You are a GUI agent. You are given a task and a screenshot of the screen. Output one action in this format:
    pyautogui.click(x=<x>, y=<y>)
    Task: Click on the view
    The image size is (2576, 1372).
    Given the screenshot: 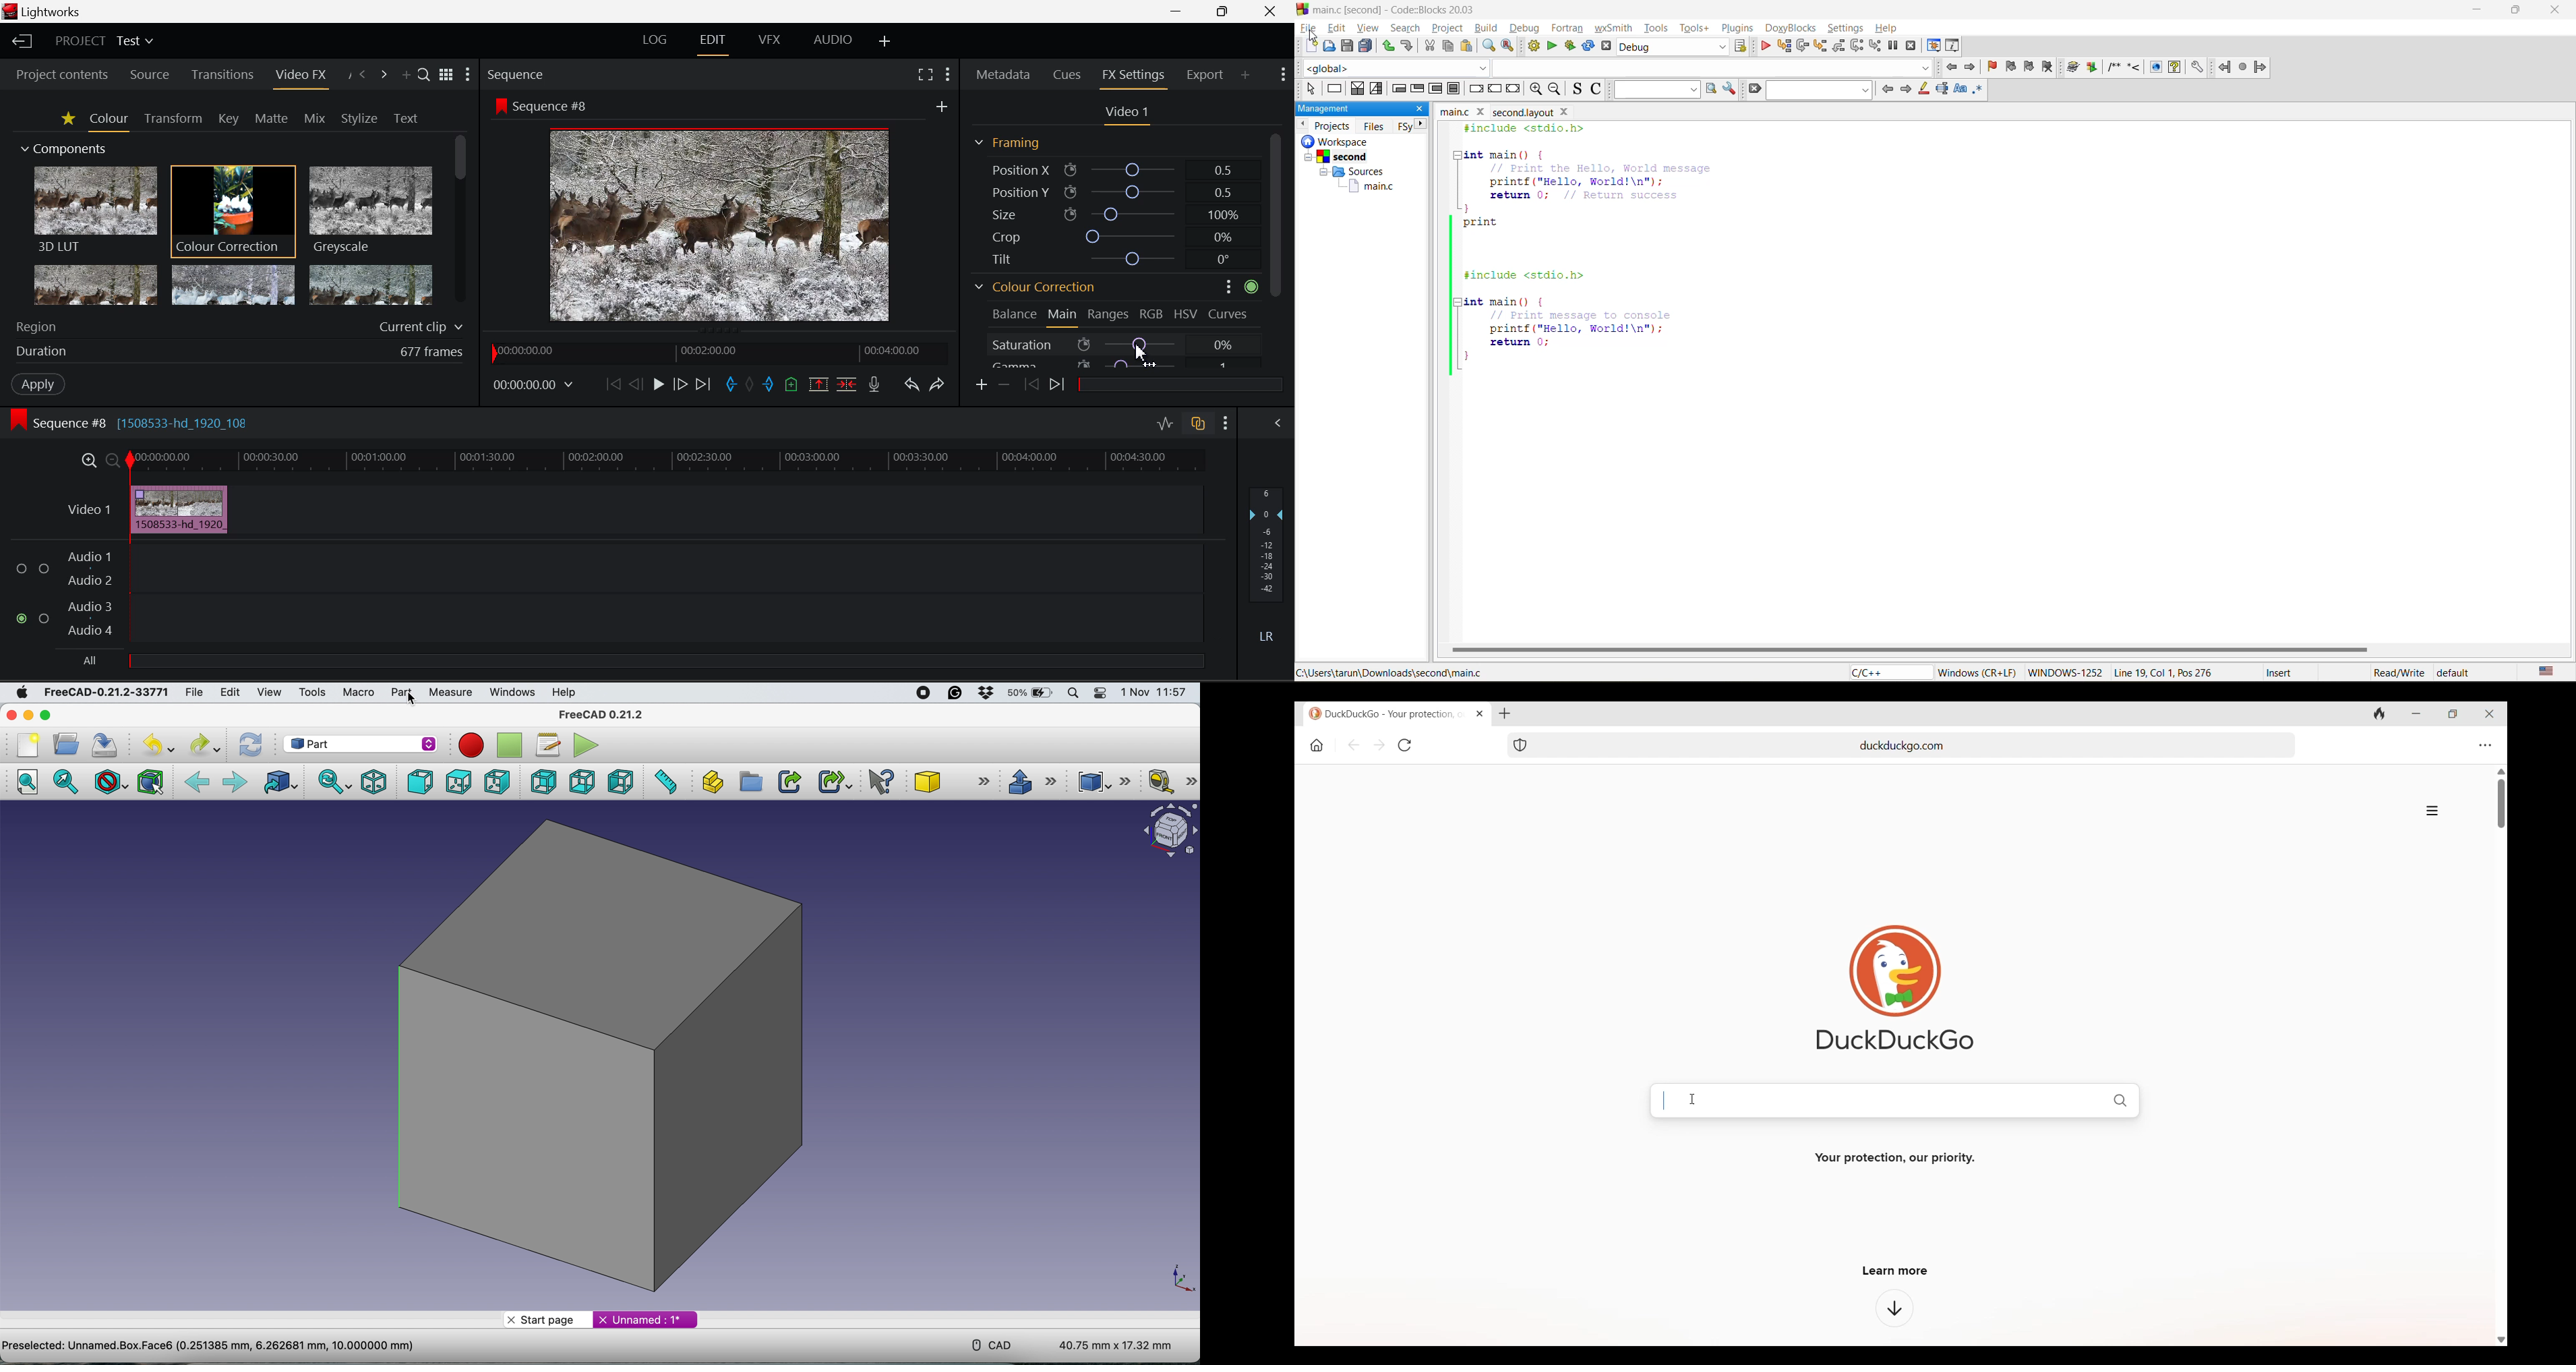 What is the action you would take?
    pyautogui.click(x=269, y=692)
    